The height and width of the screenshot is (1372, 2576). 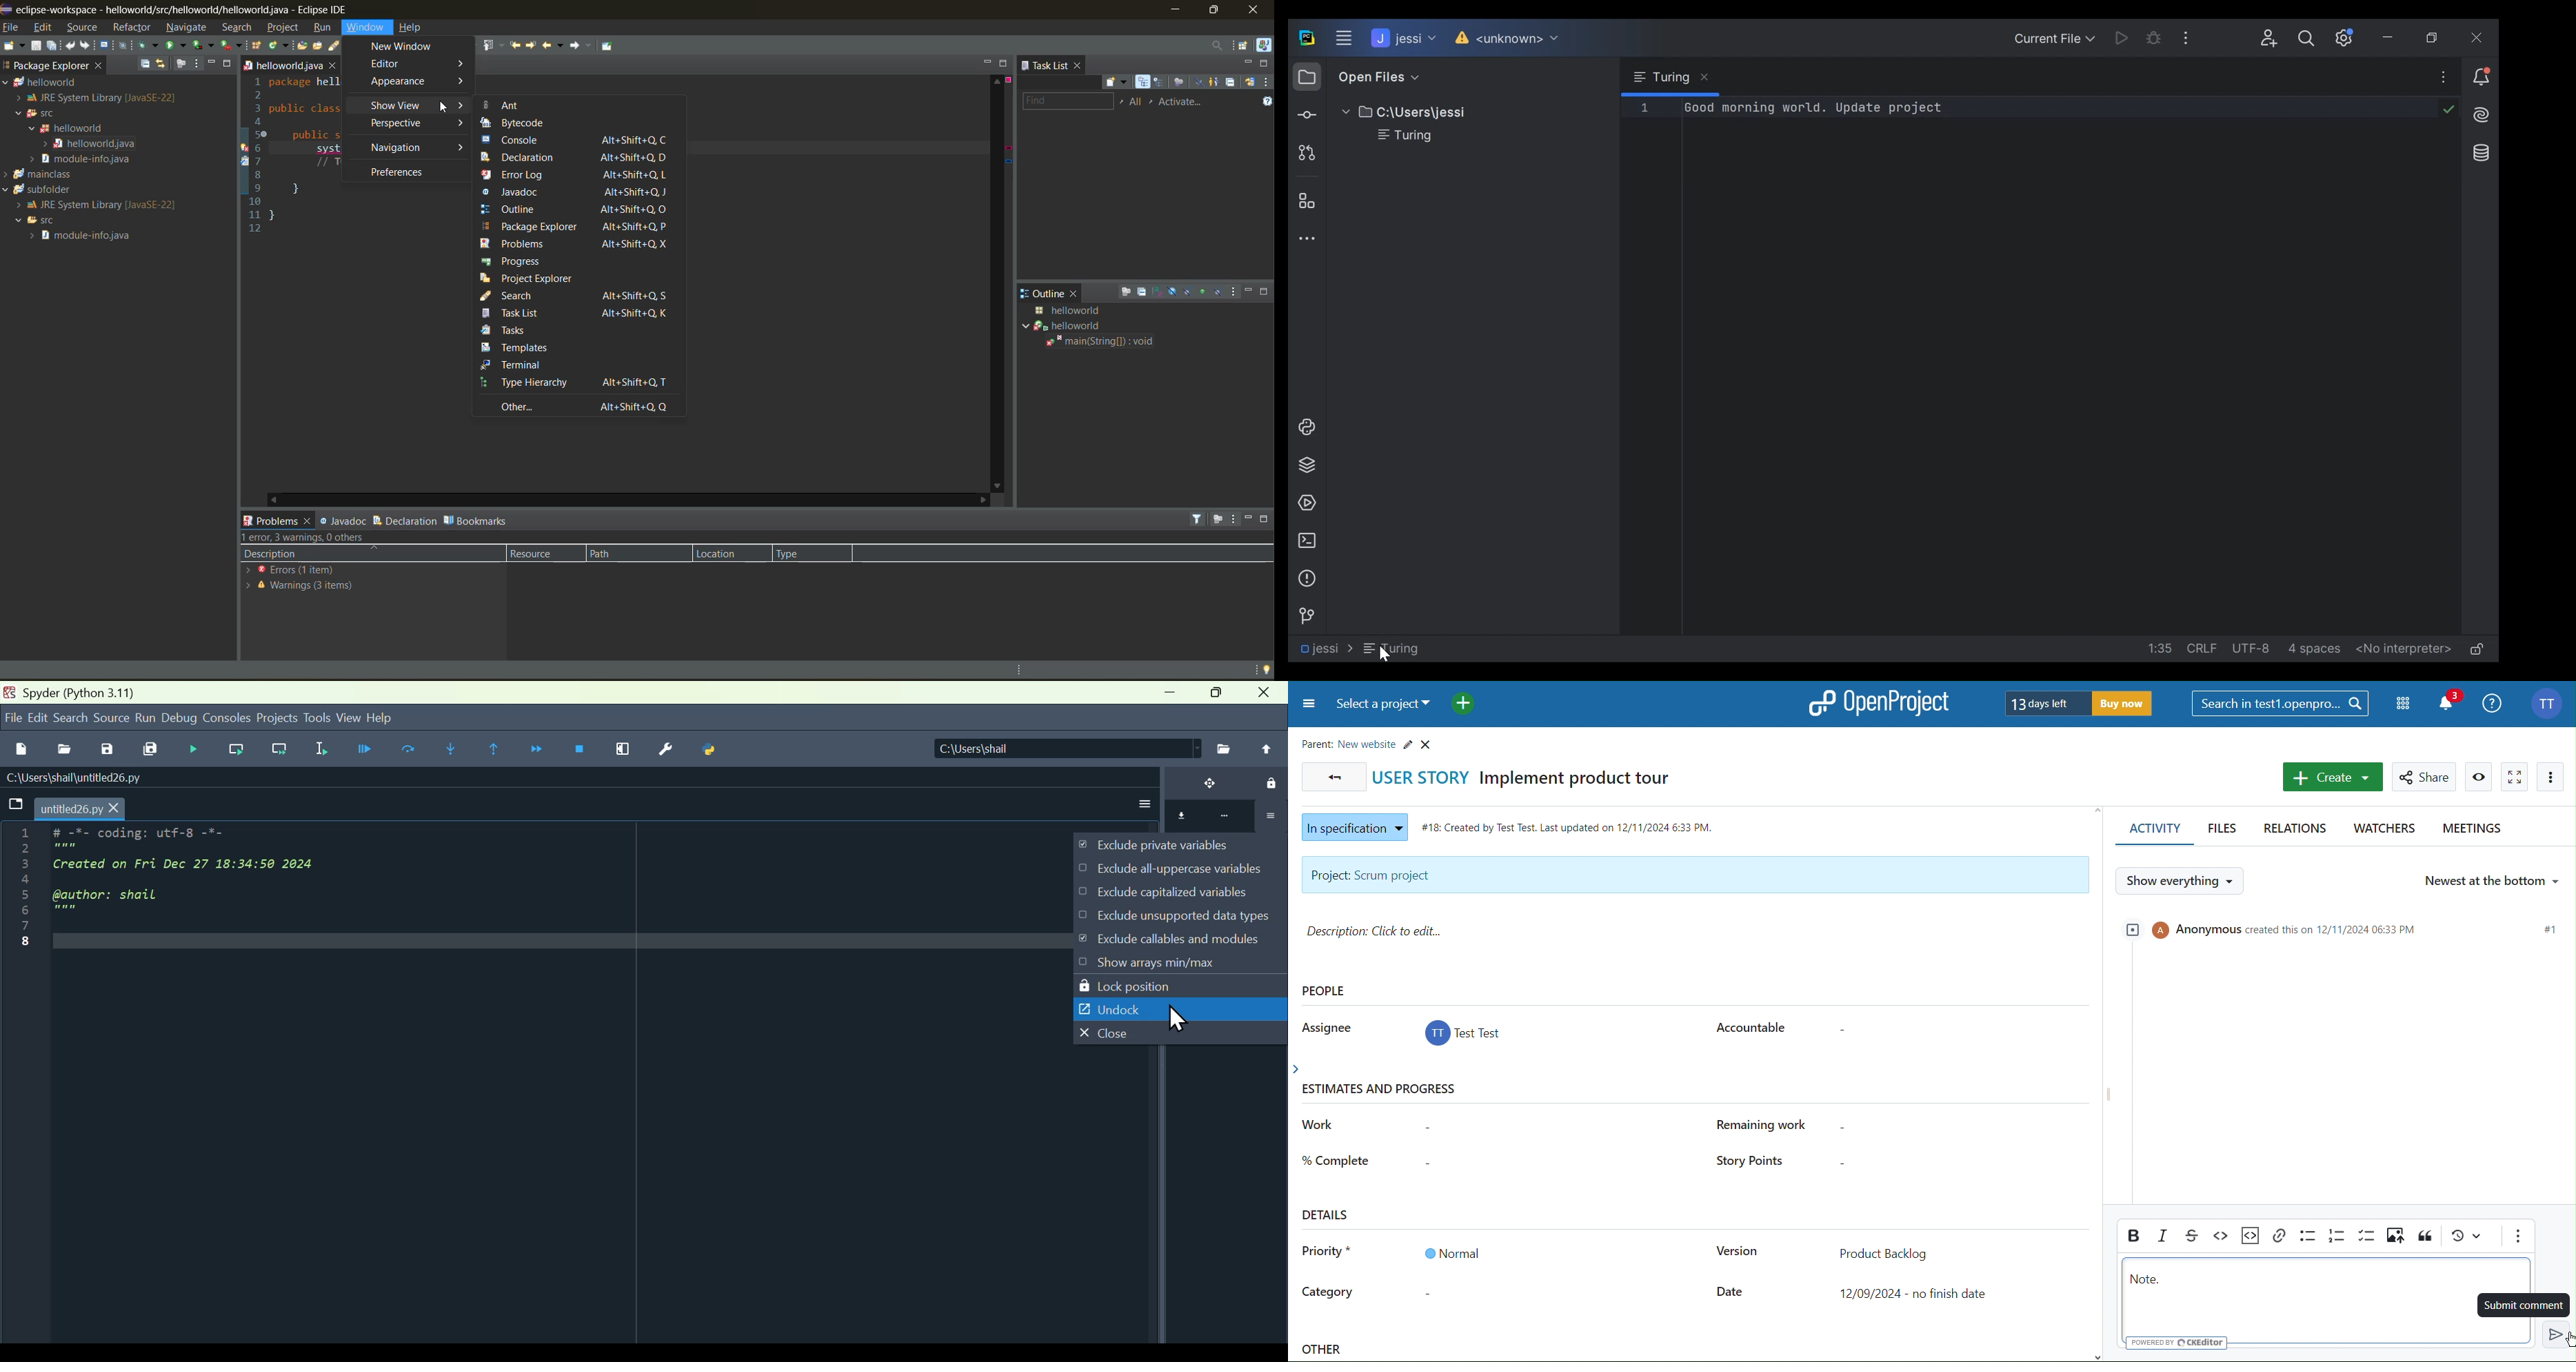 I want to click on untitled26.py , so click(x=84, y=808).